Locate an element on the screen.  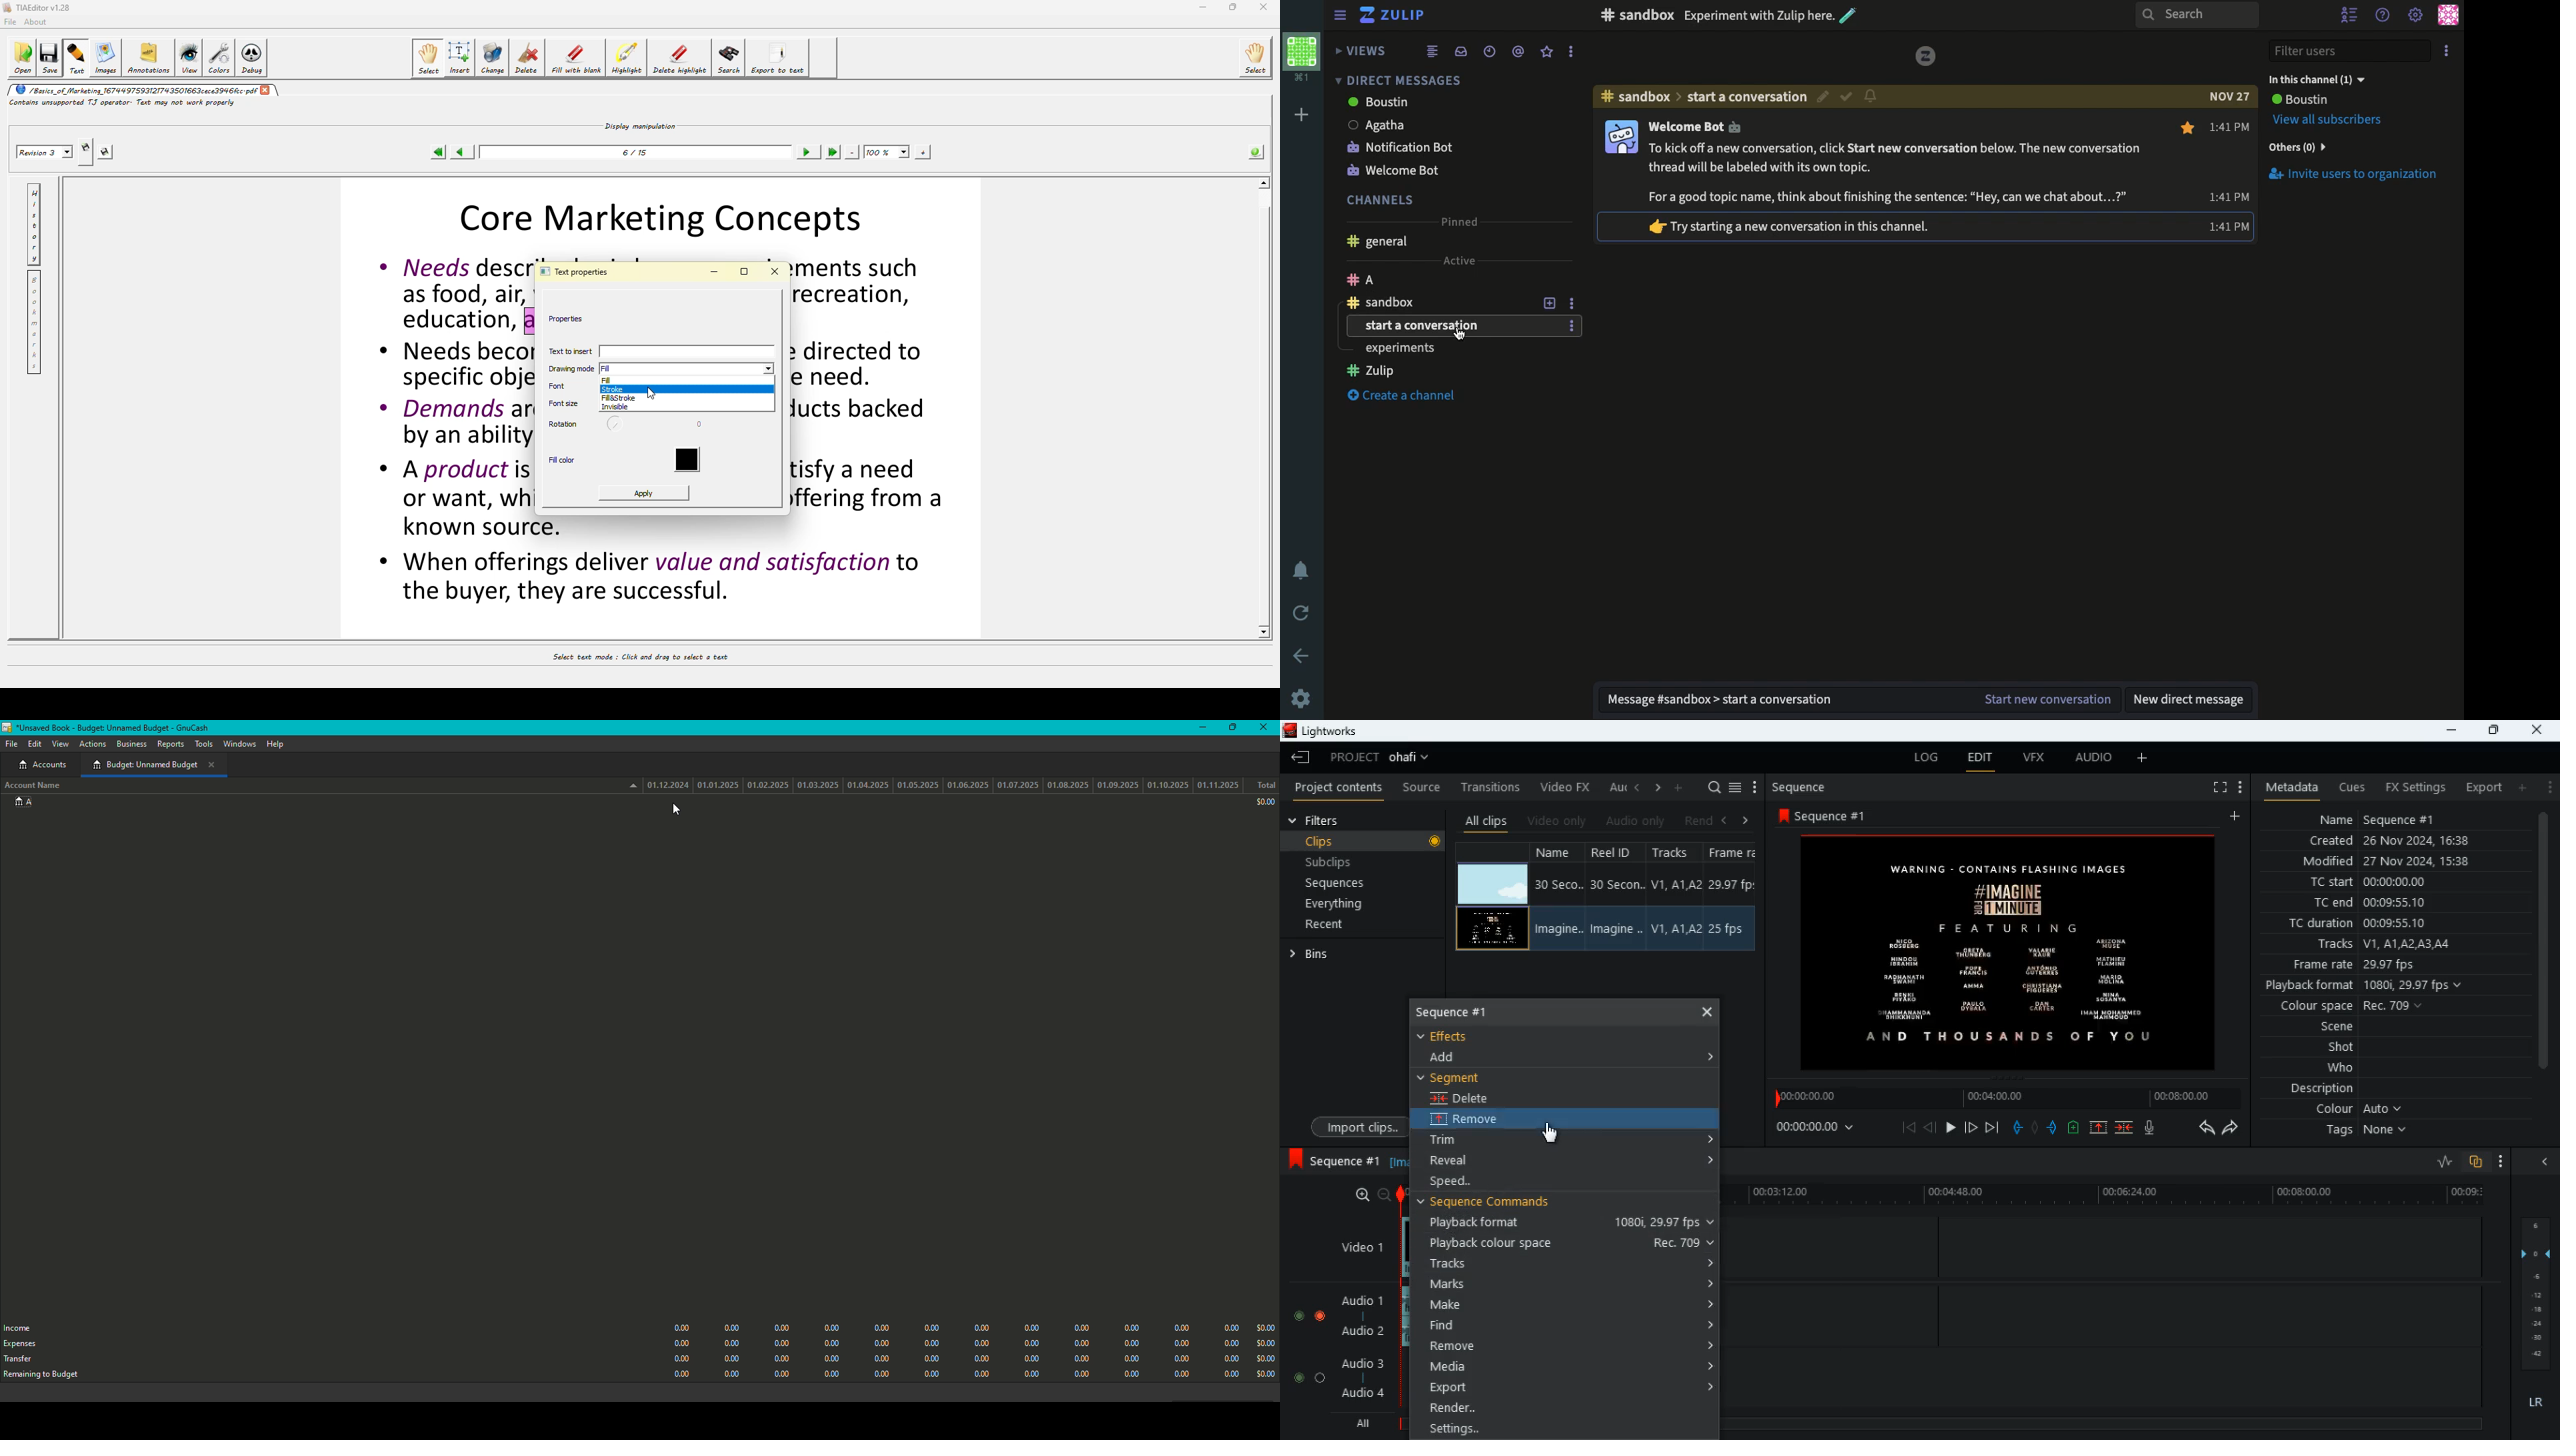
Accounts is located at coordinates (40, 765).